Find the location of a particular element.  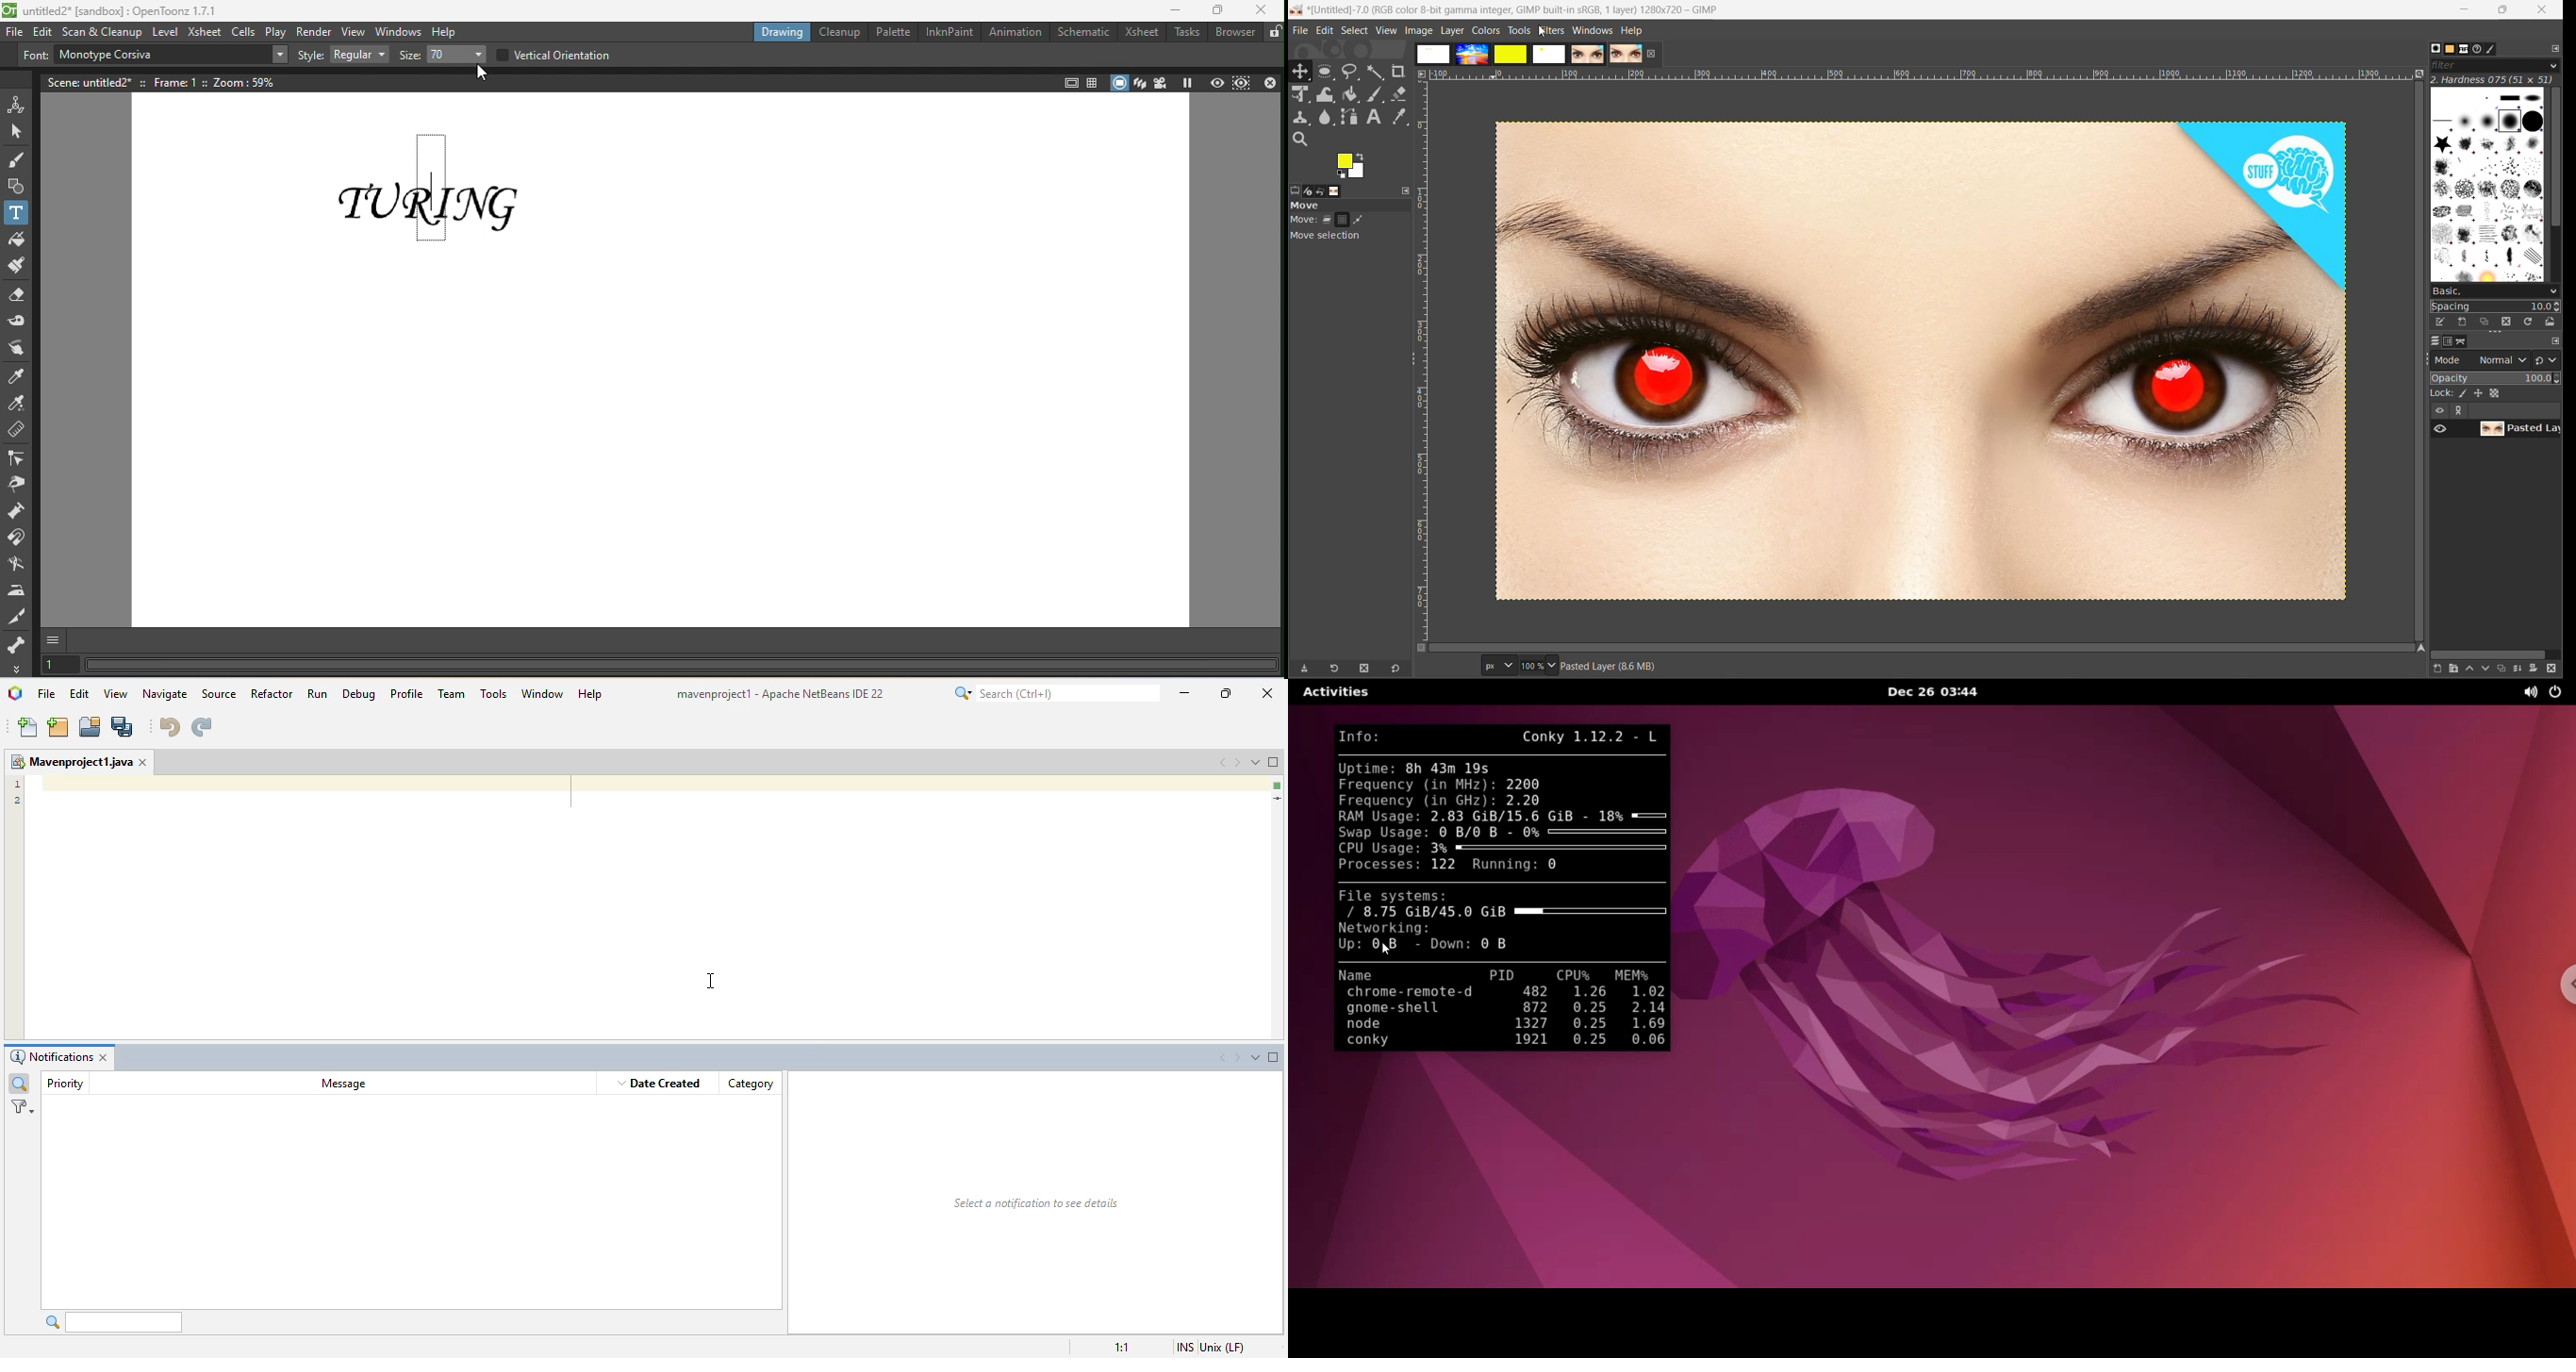

Schematic is located at coordinates (1080, 32).